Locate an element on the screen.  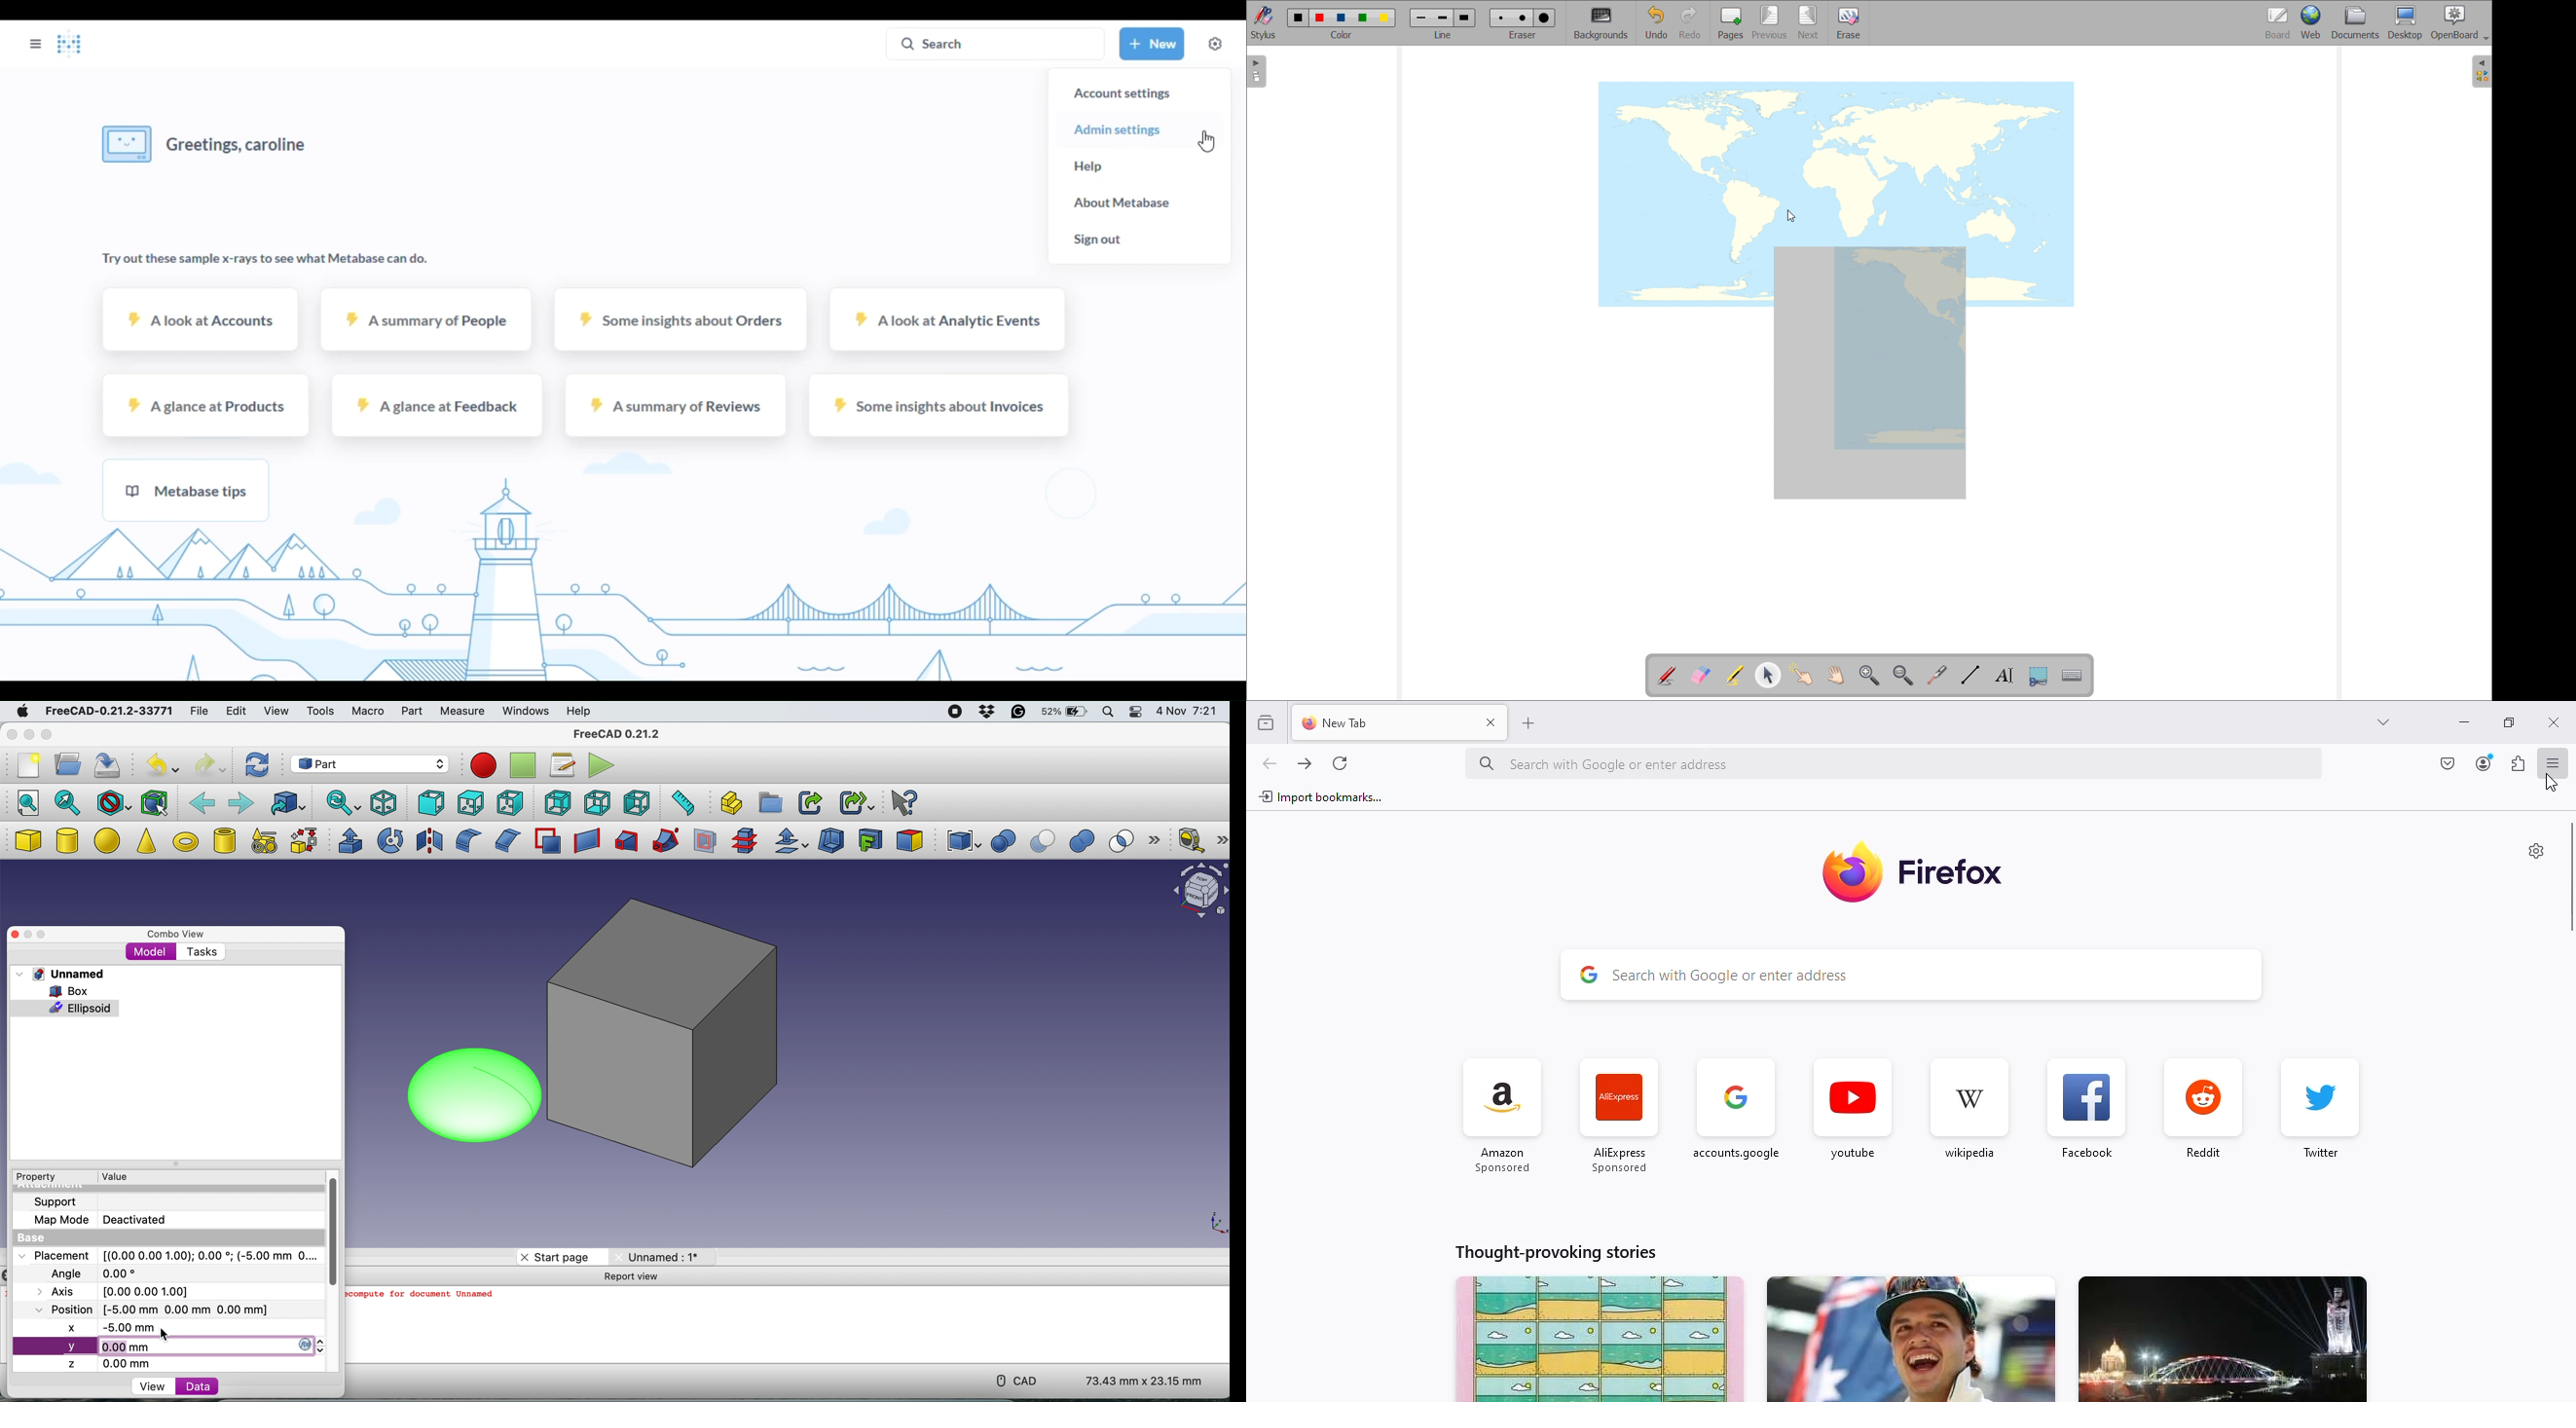
fillet is located at coordinates (465, 841).